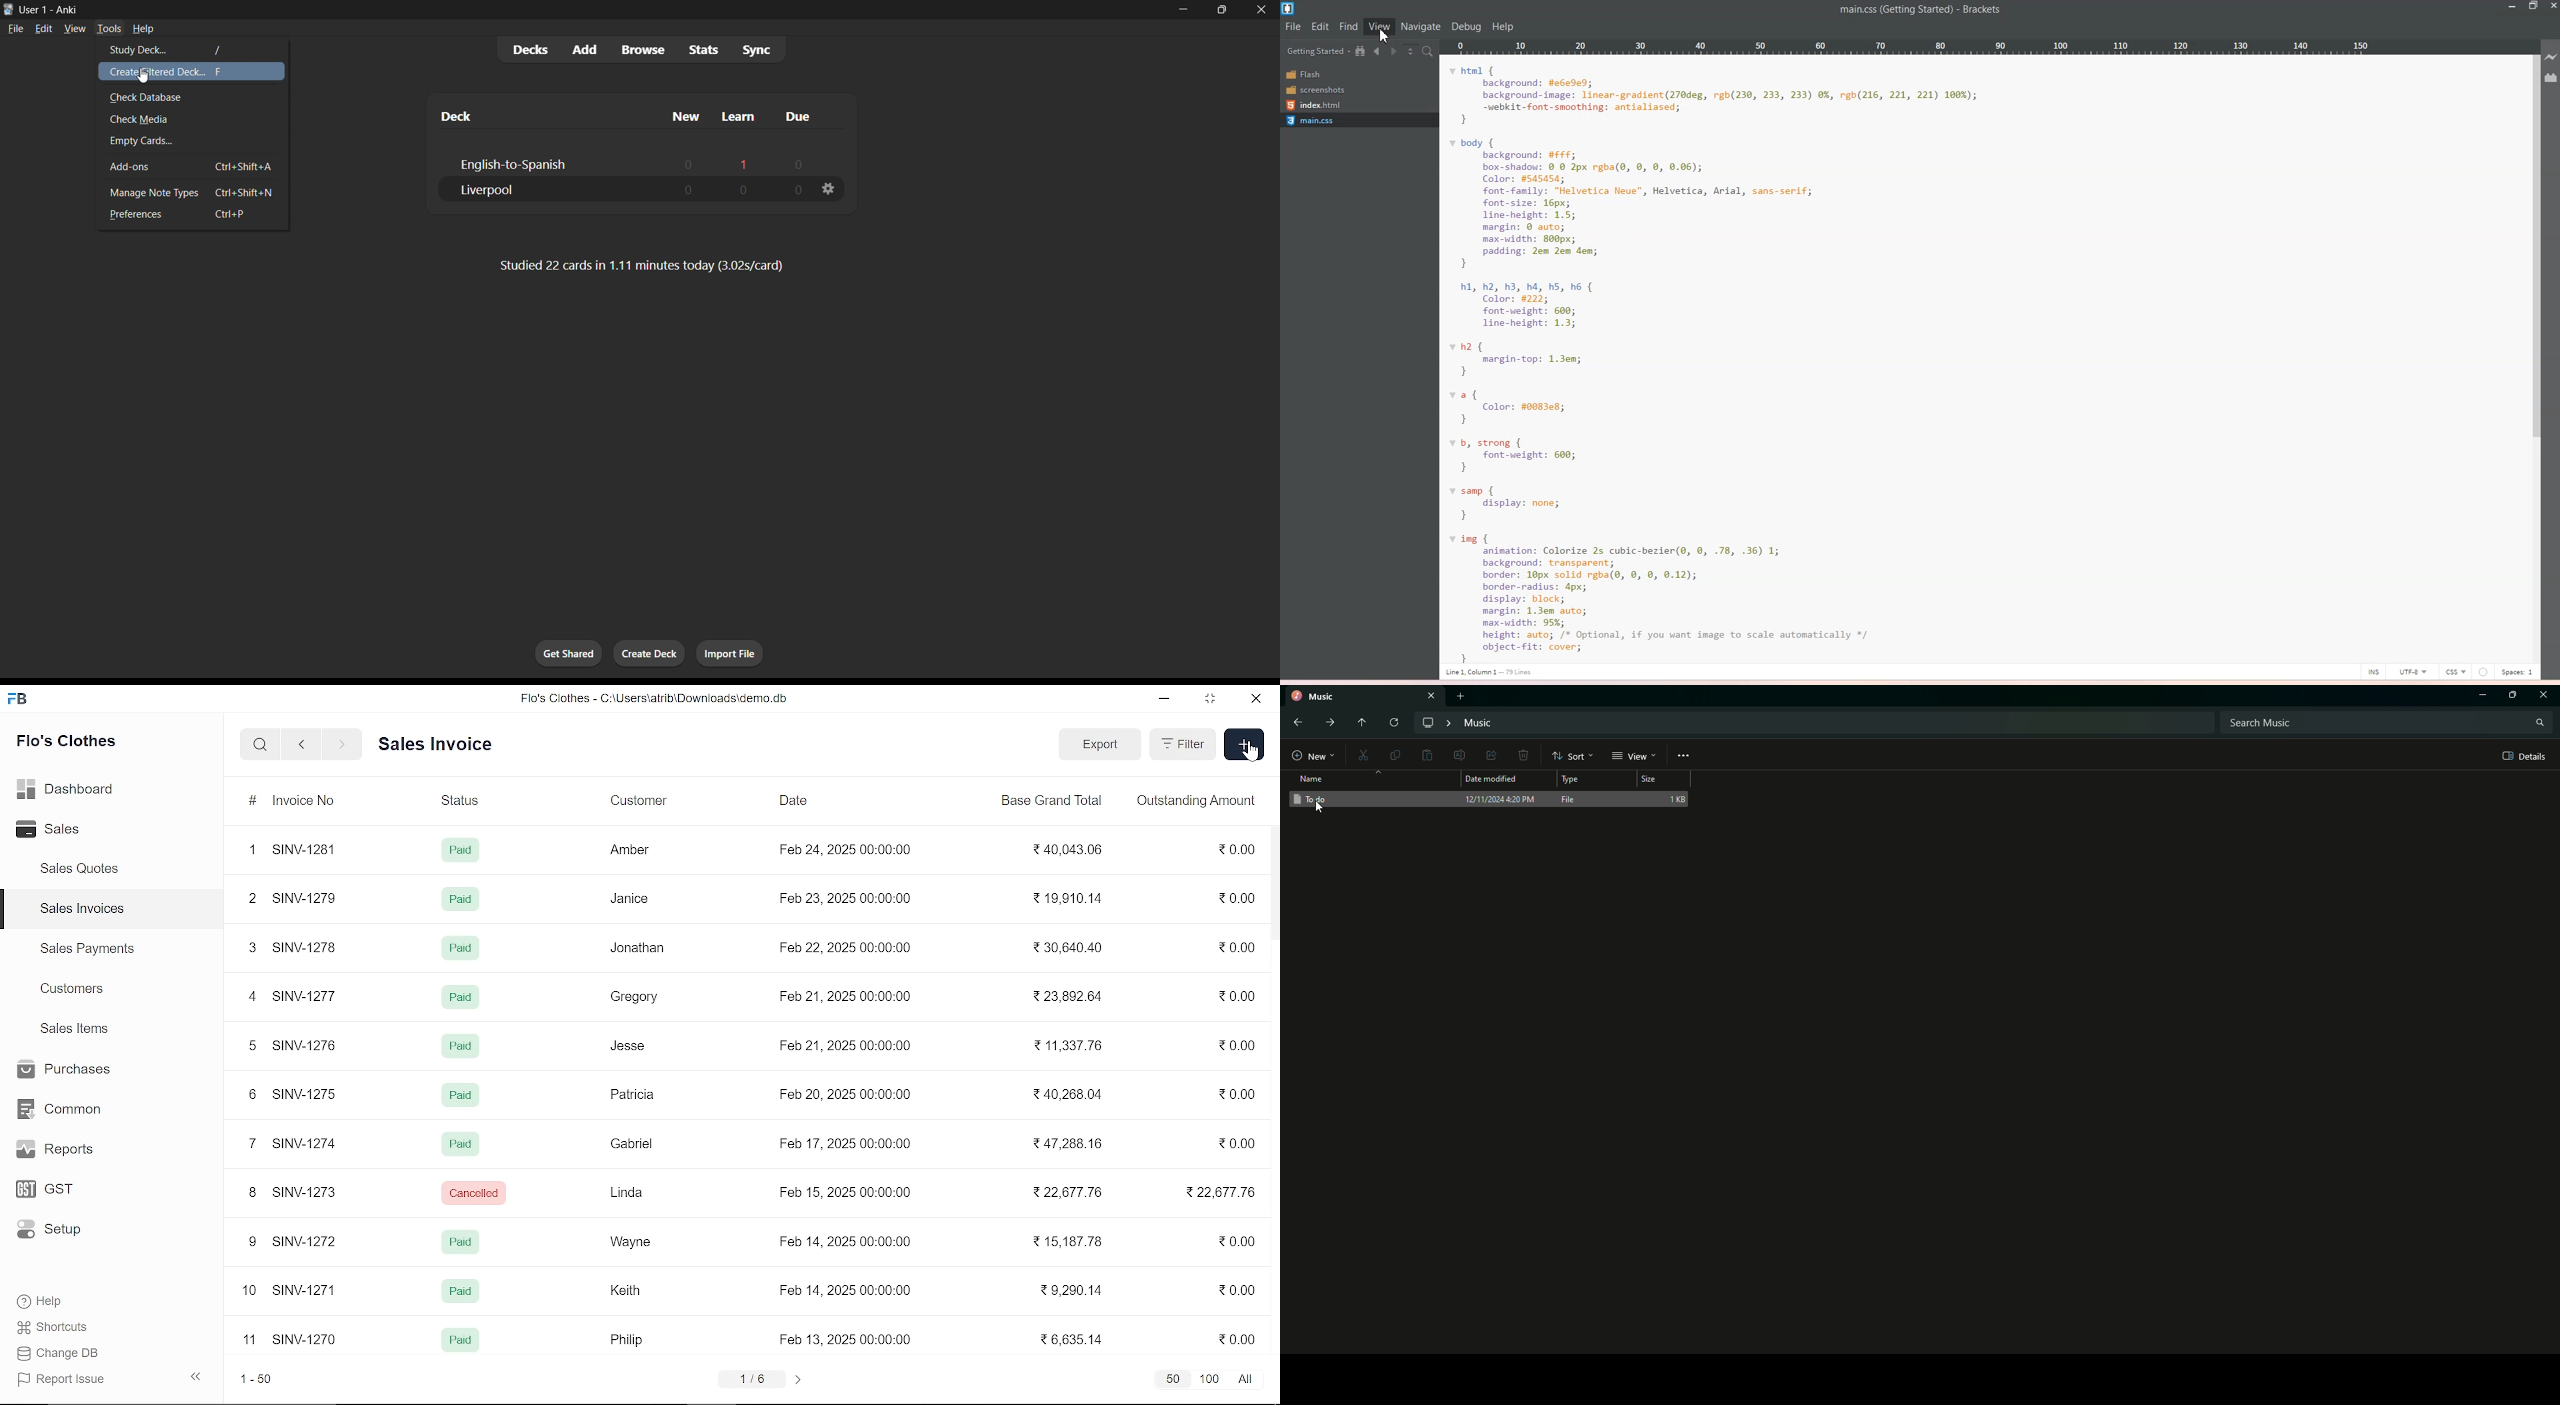  What do you see at coordinates (1207, 700) in the screenshot?
I see `restore down` at bounding box center [1207, 700].